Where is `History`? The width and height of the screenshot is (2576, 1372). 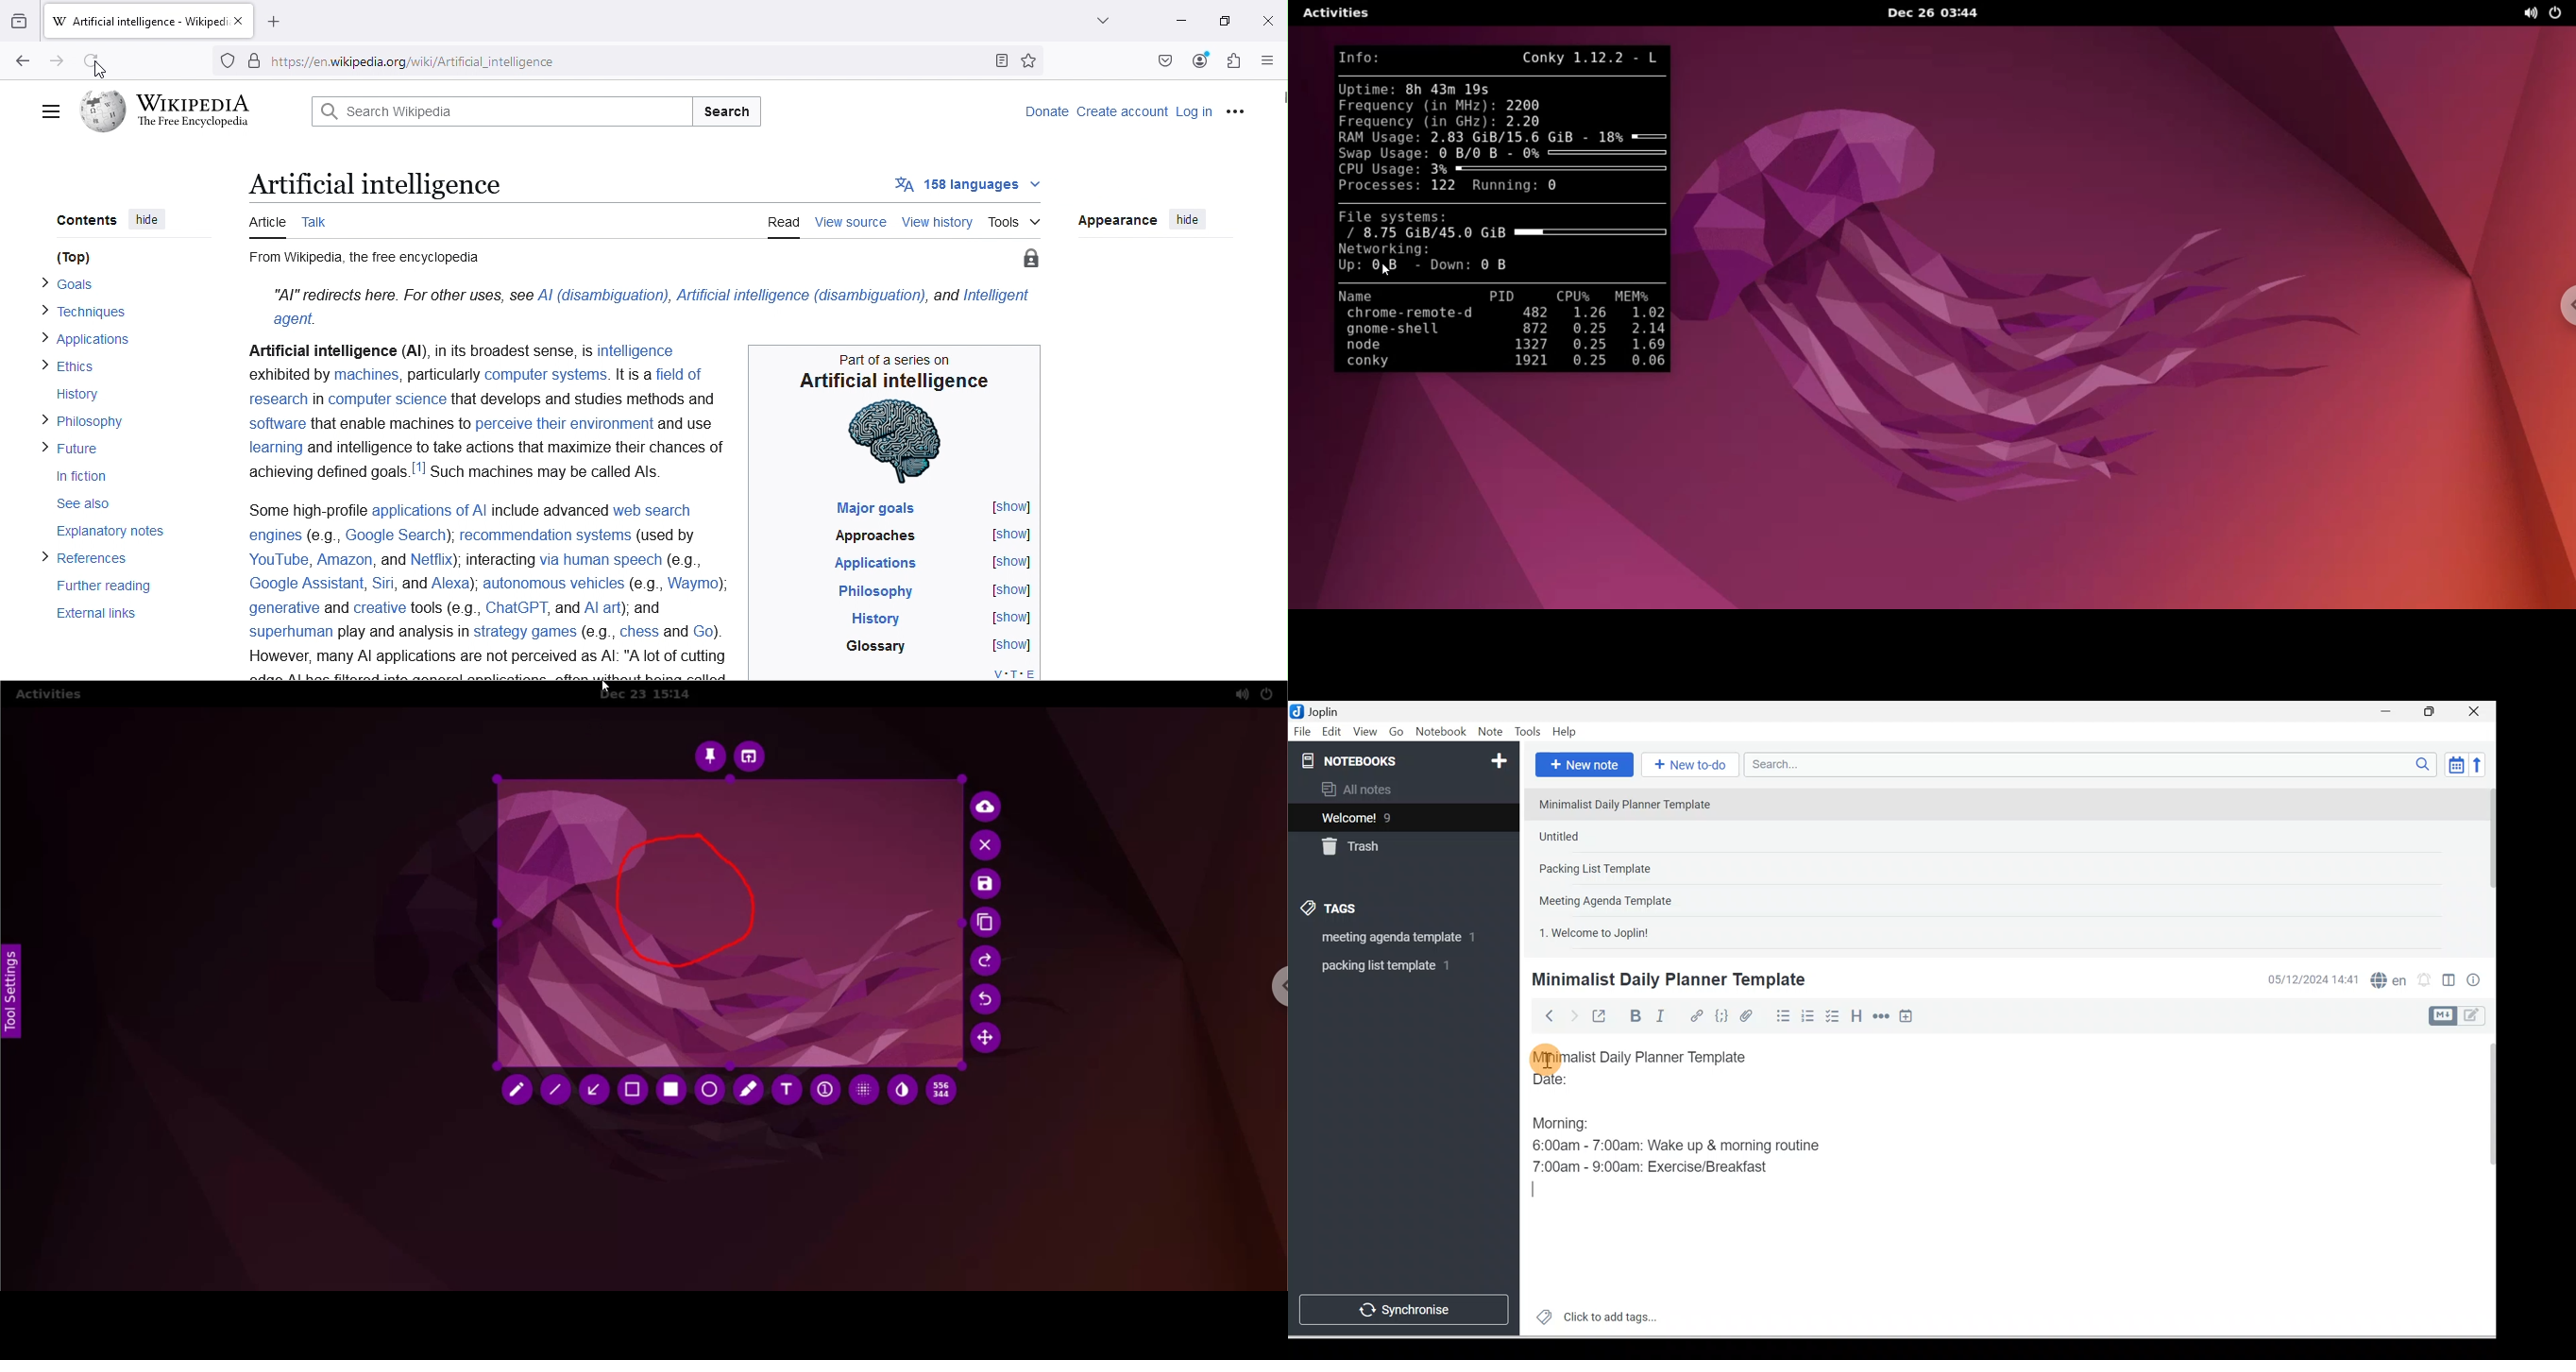 History is located at coordinates (873, 620).